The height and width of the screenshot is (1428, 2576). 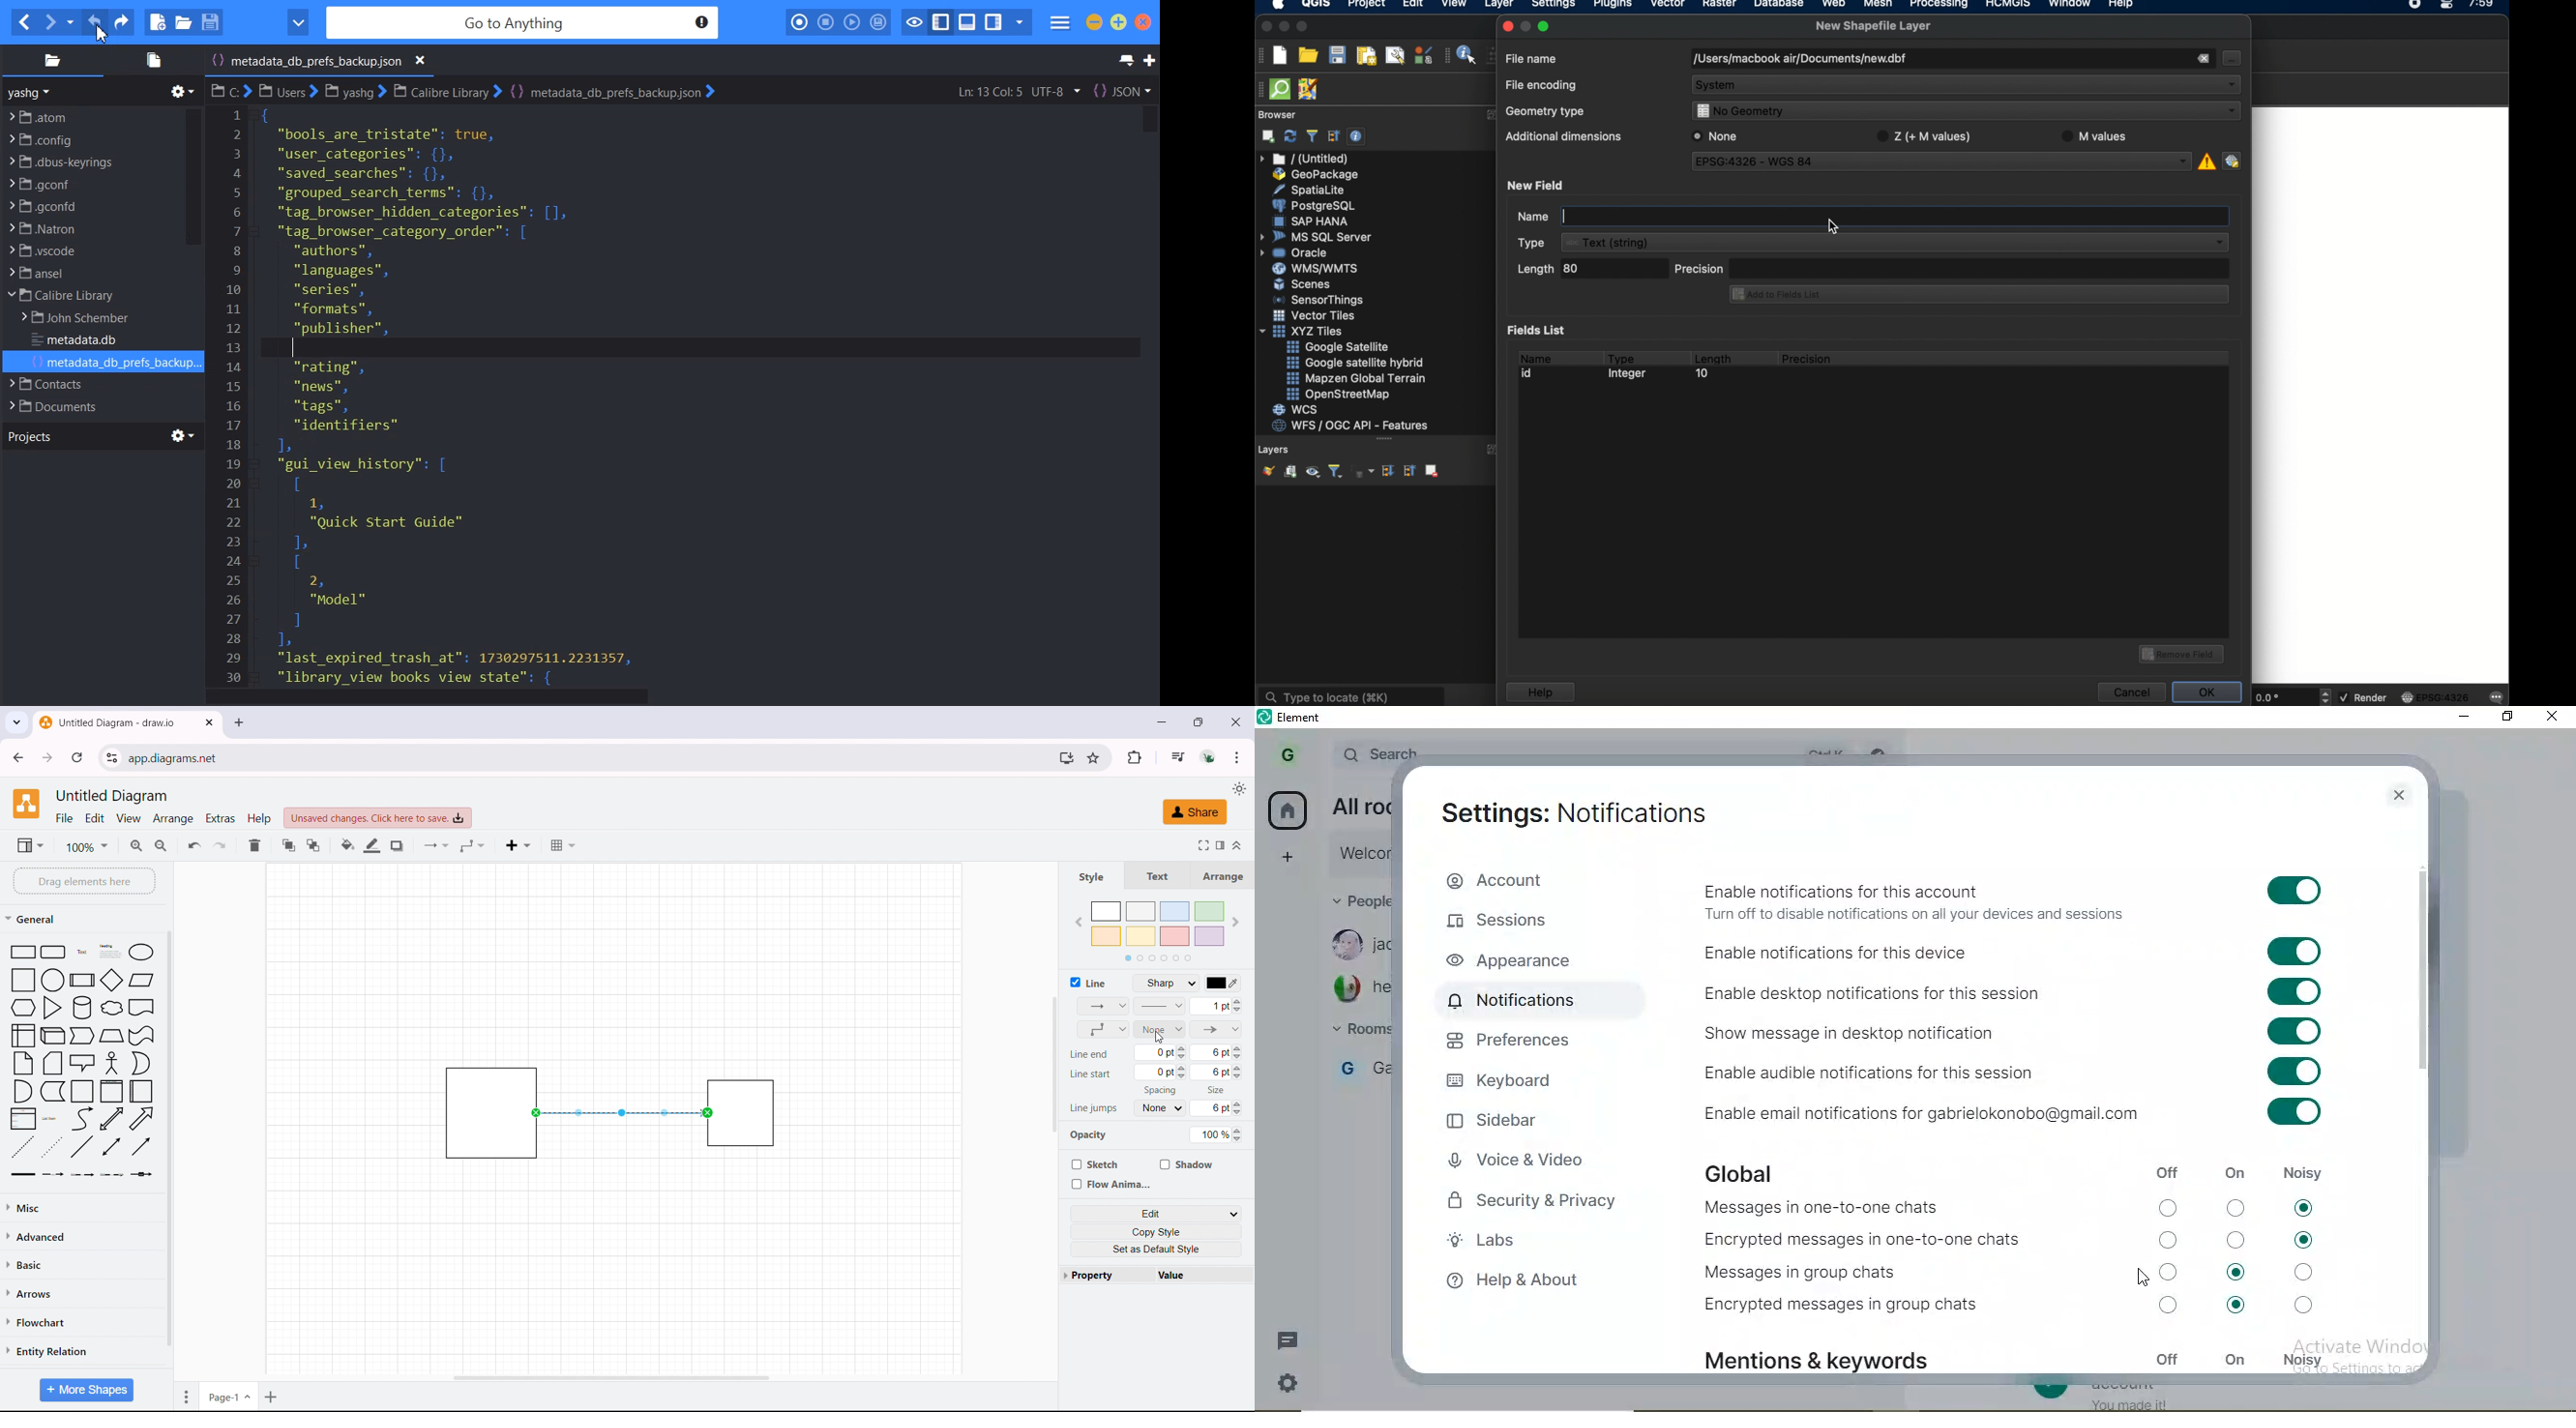 I want to click on Line number, so click(x=234, y=395).